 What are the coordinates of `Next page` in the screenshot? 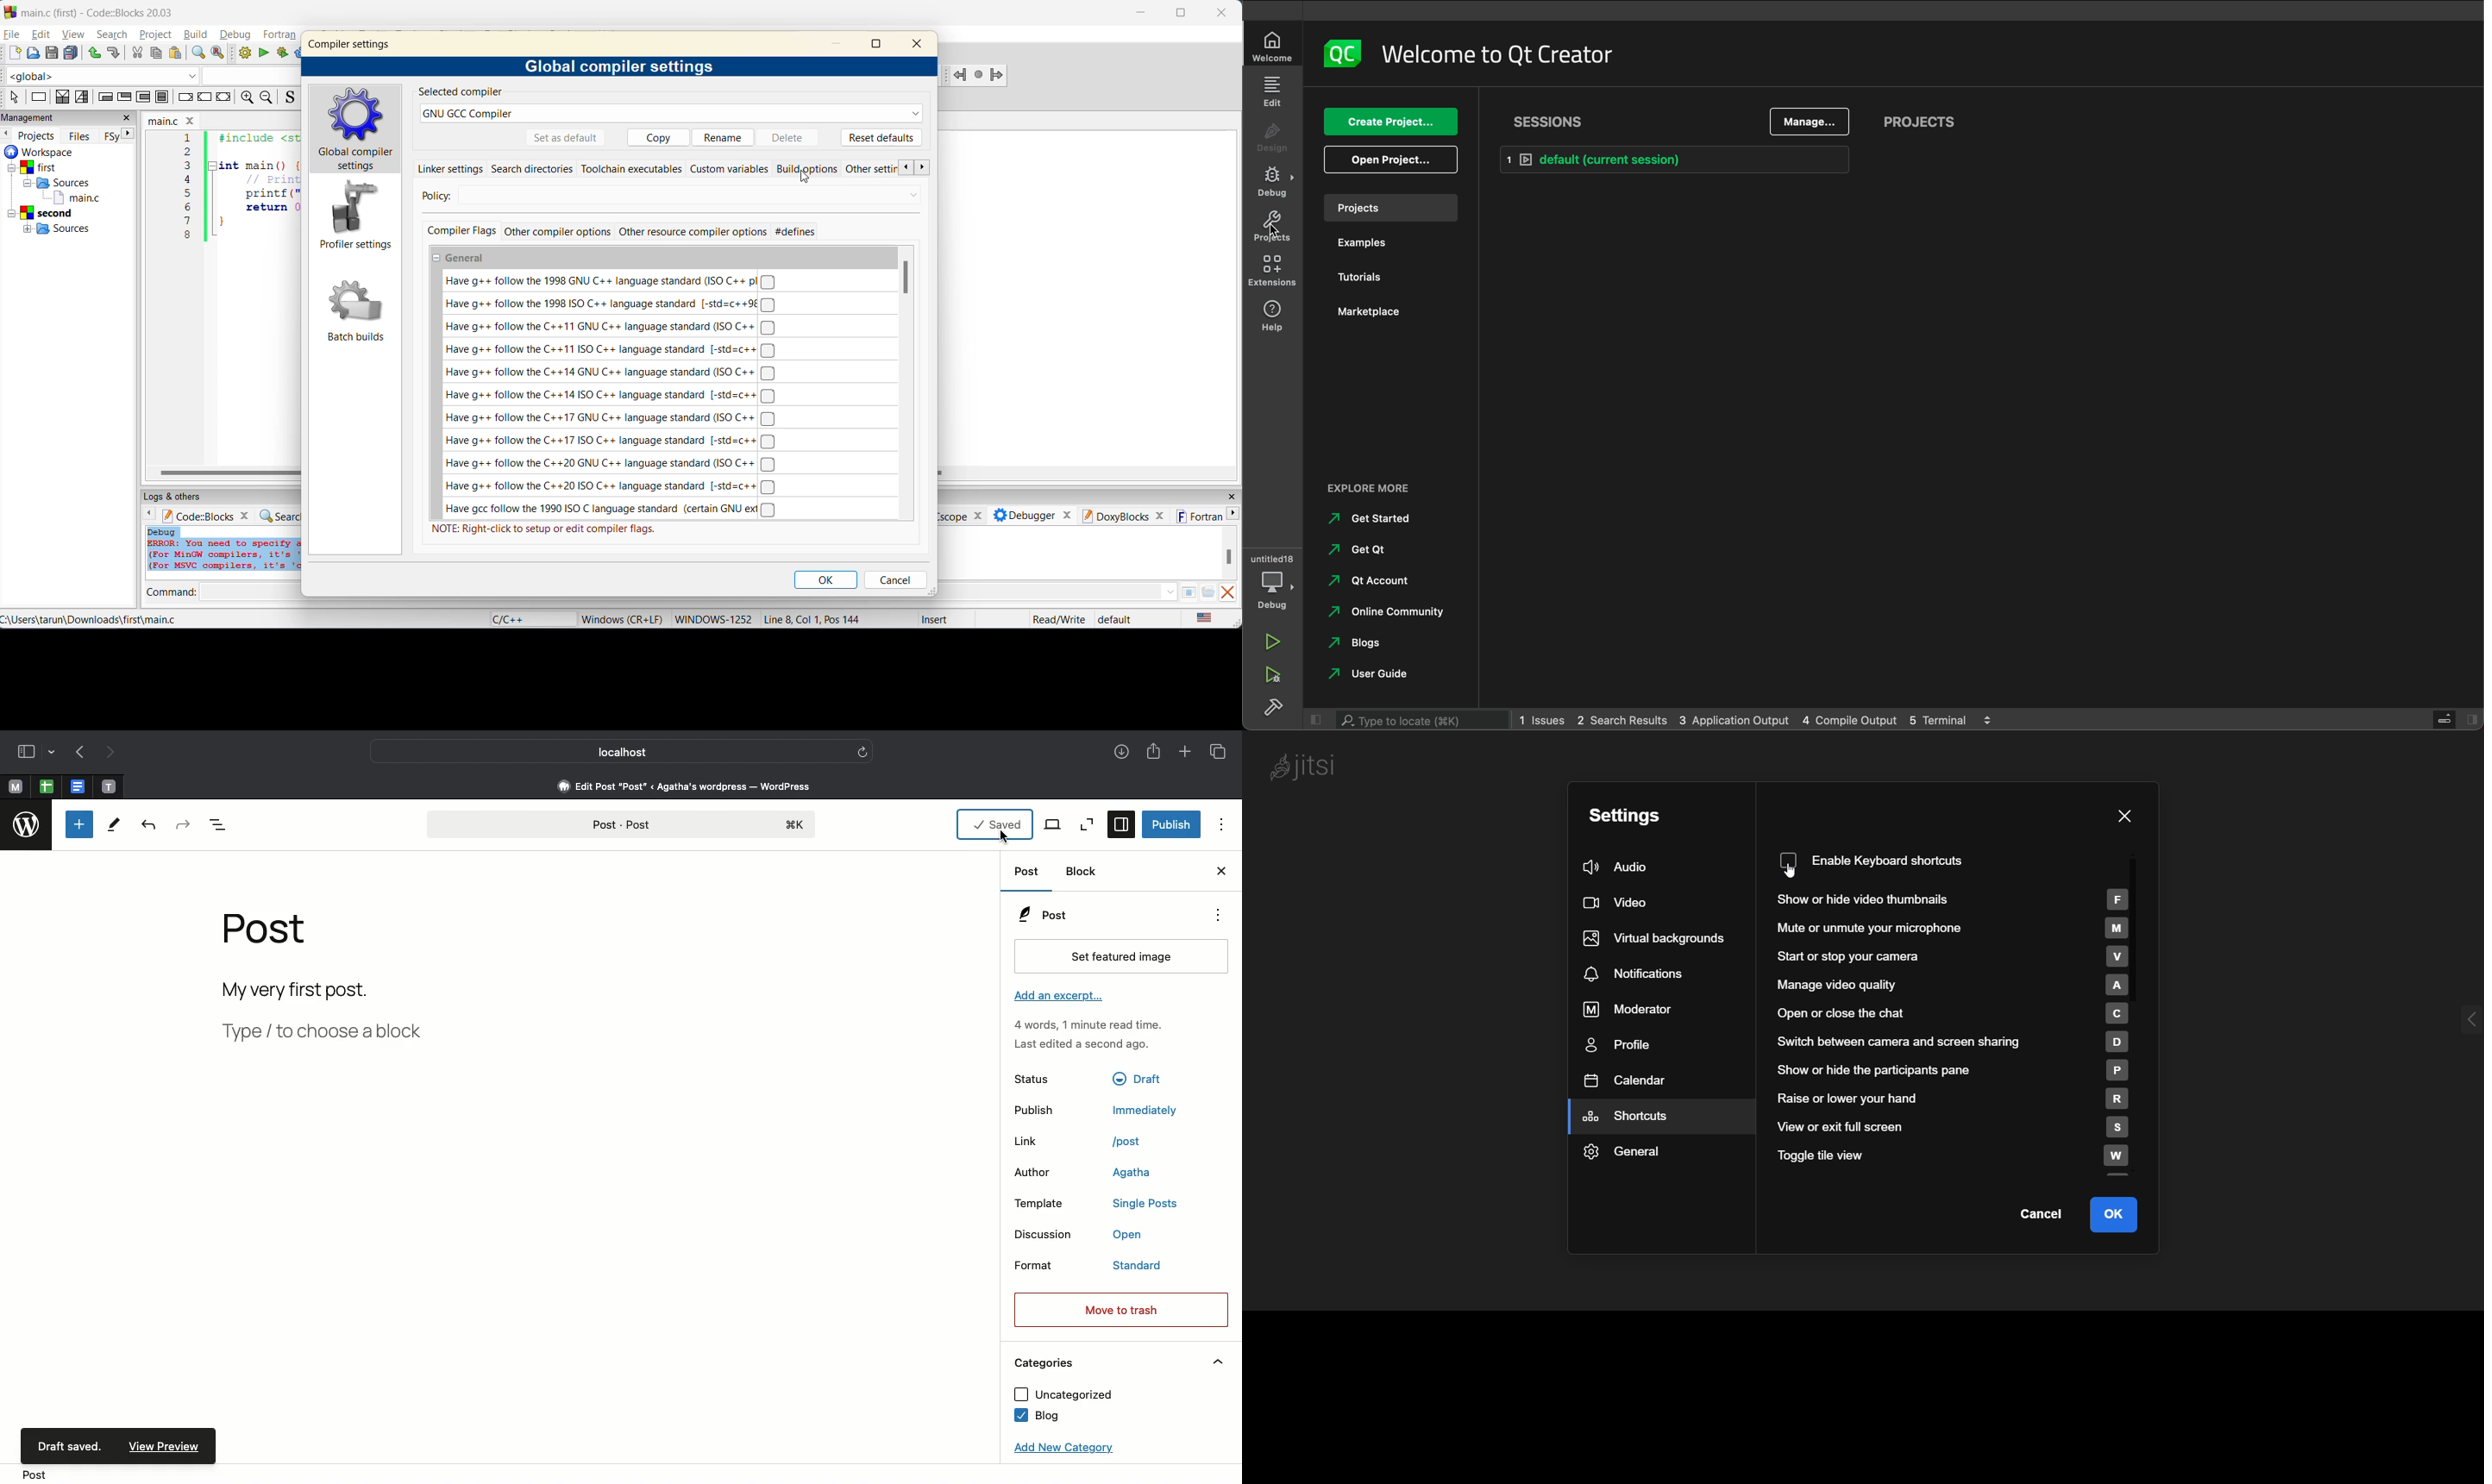 It's located at (116, 753).